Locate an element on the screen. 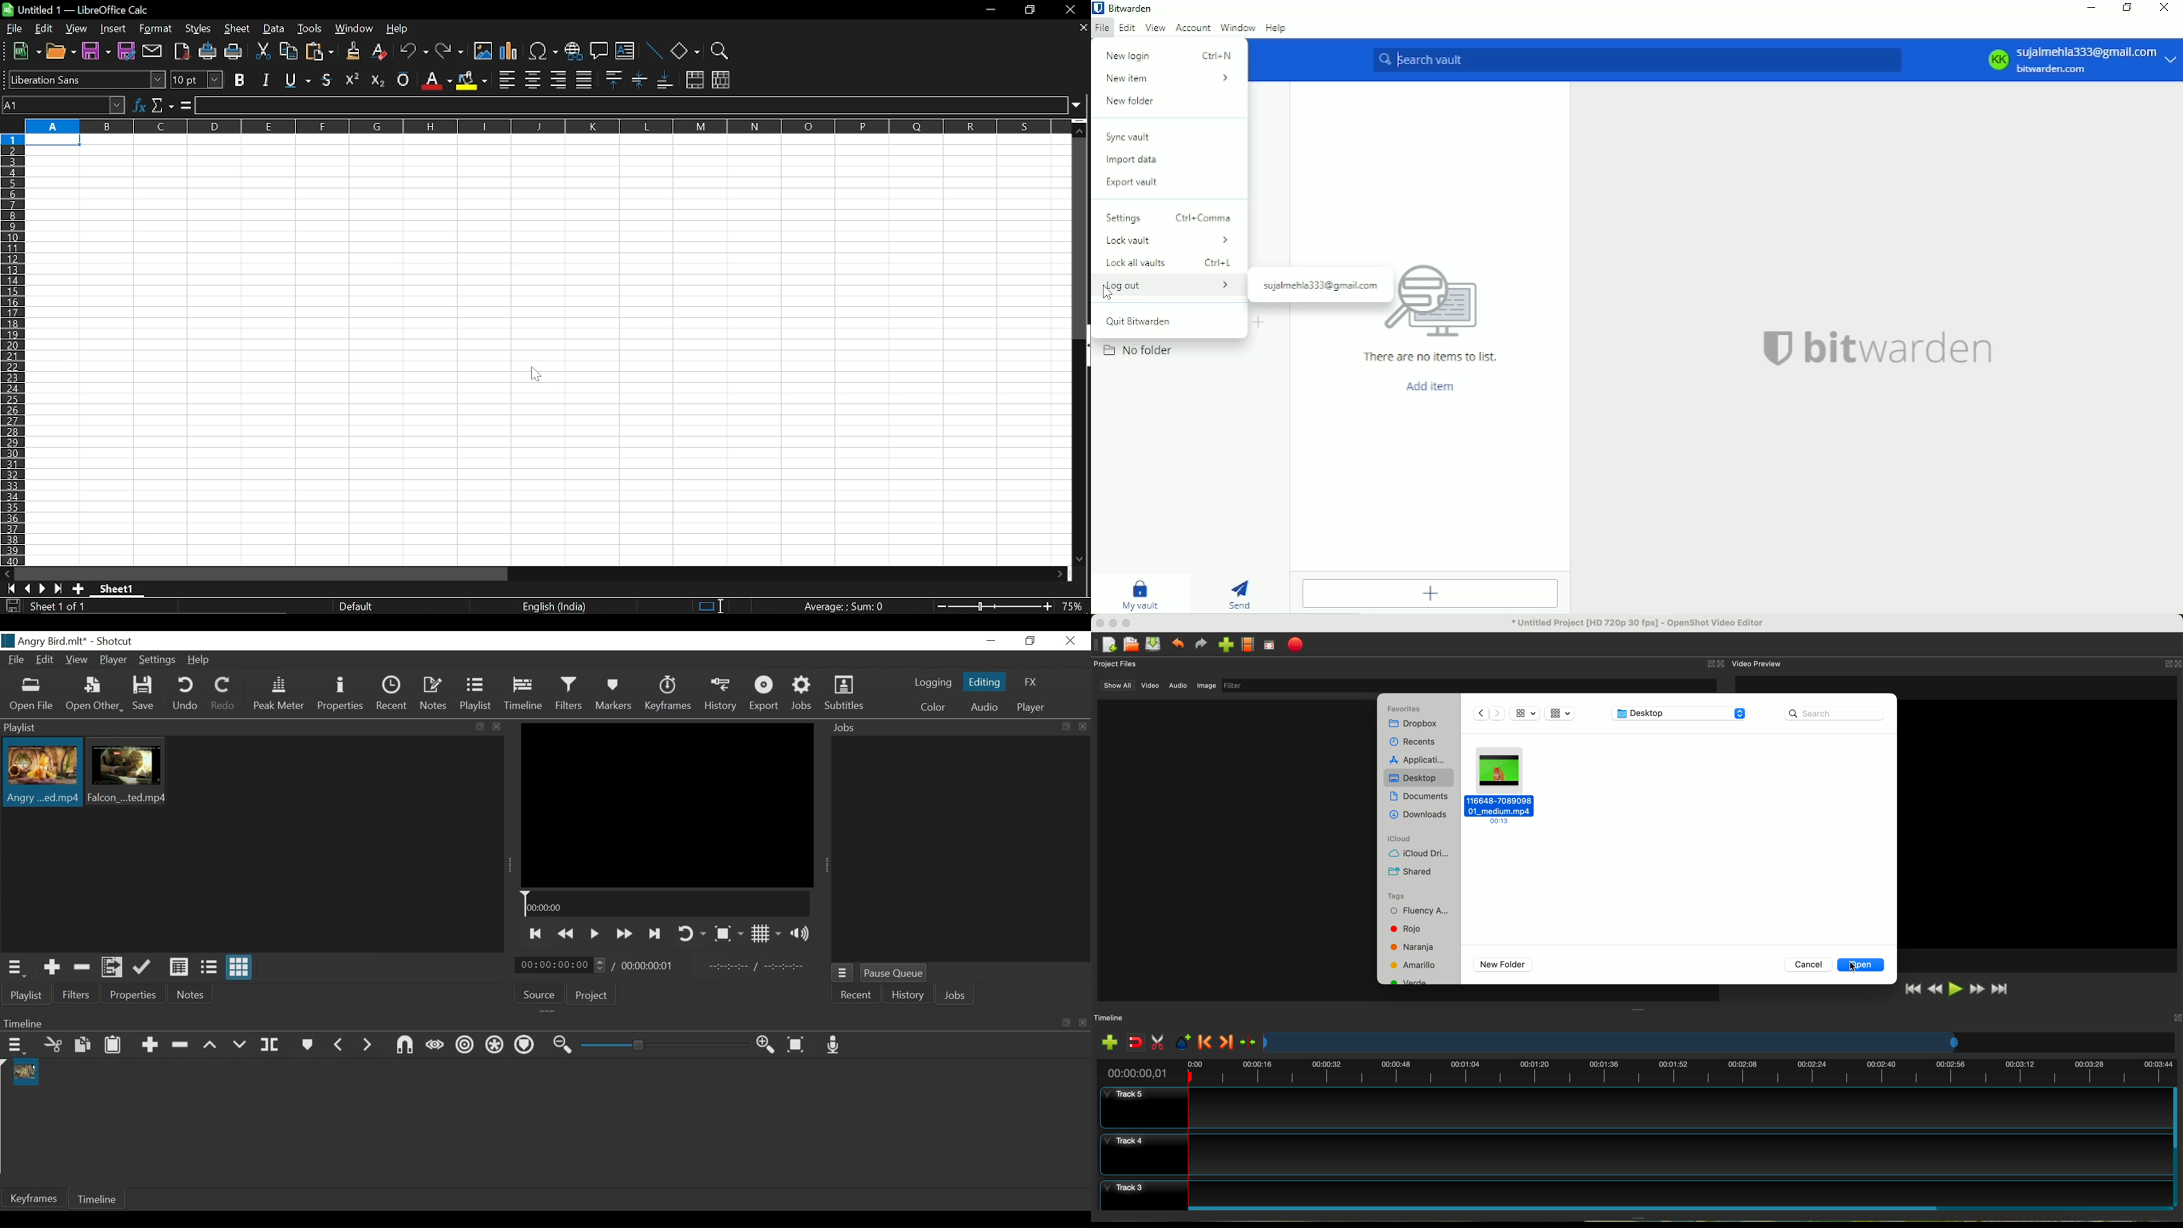 The image size is (2184, 1232). go to first page is located at coordinates (9, 588).